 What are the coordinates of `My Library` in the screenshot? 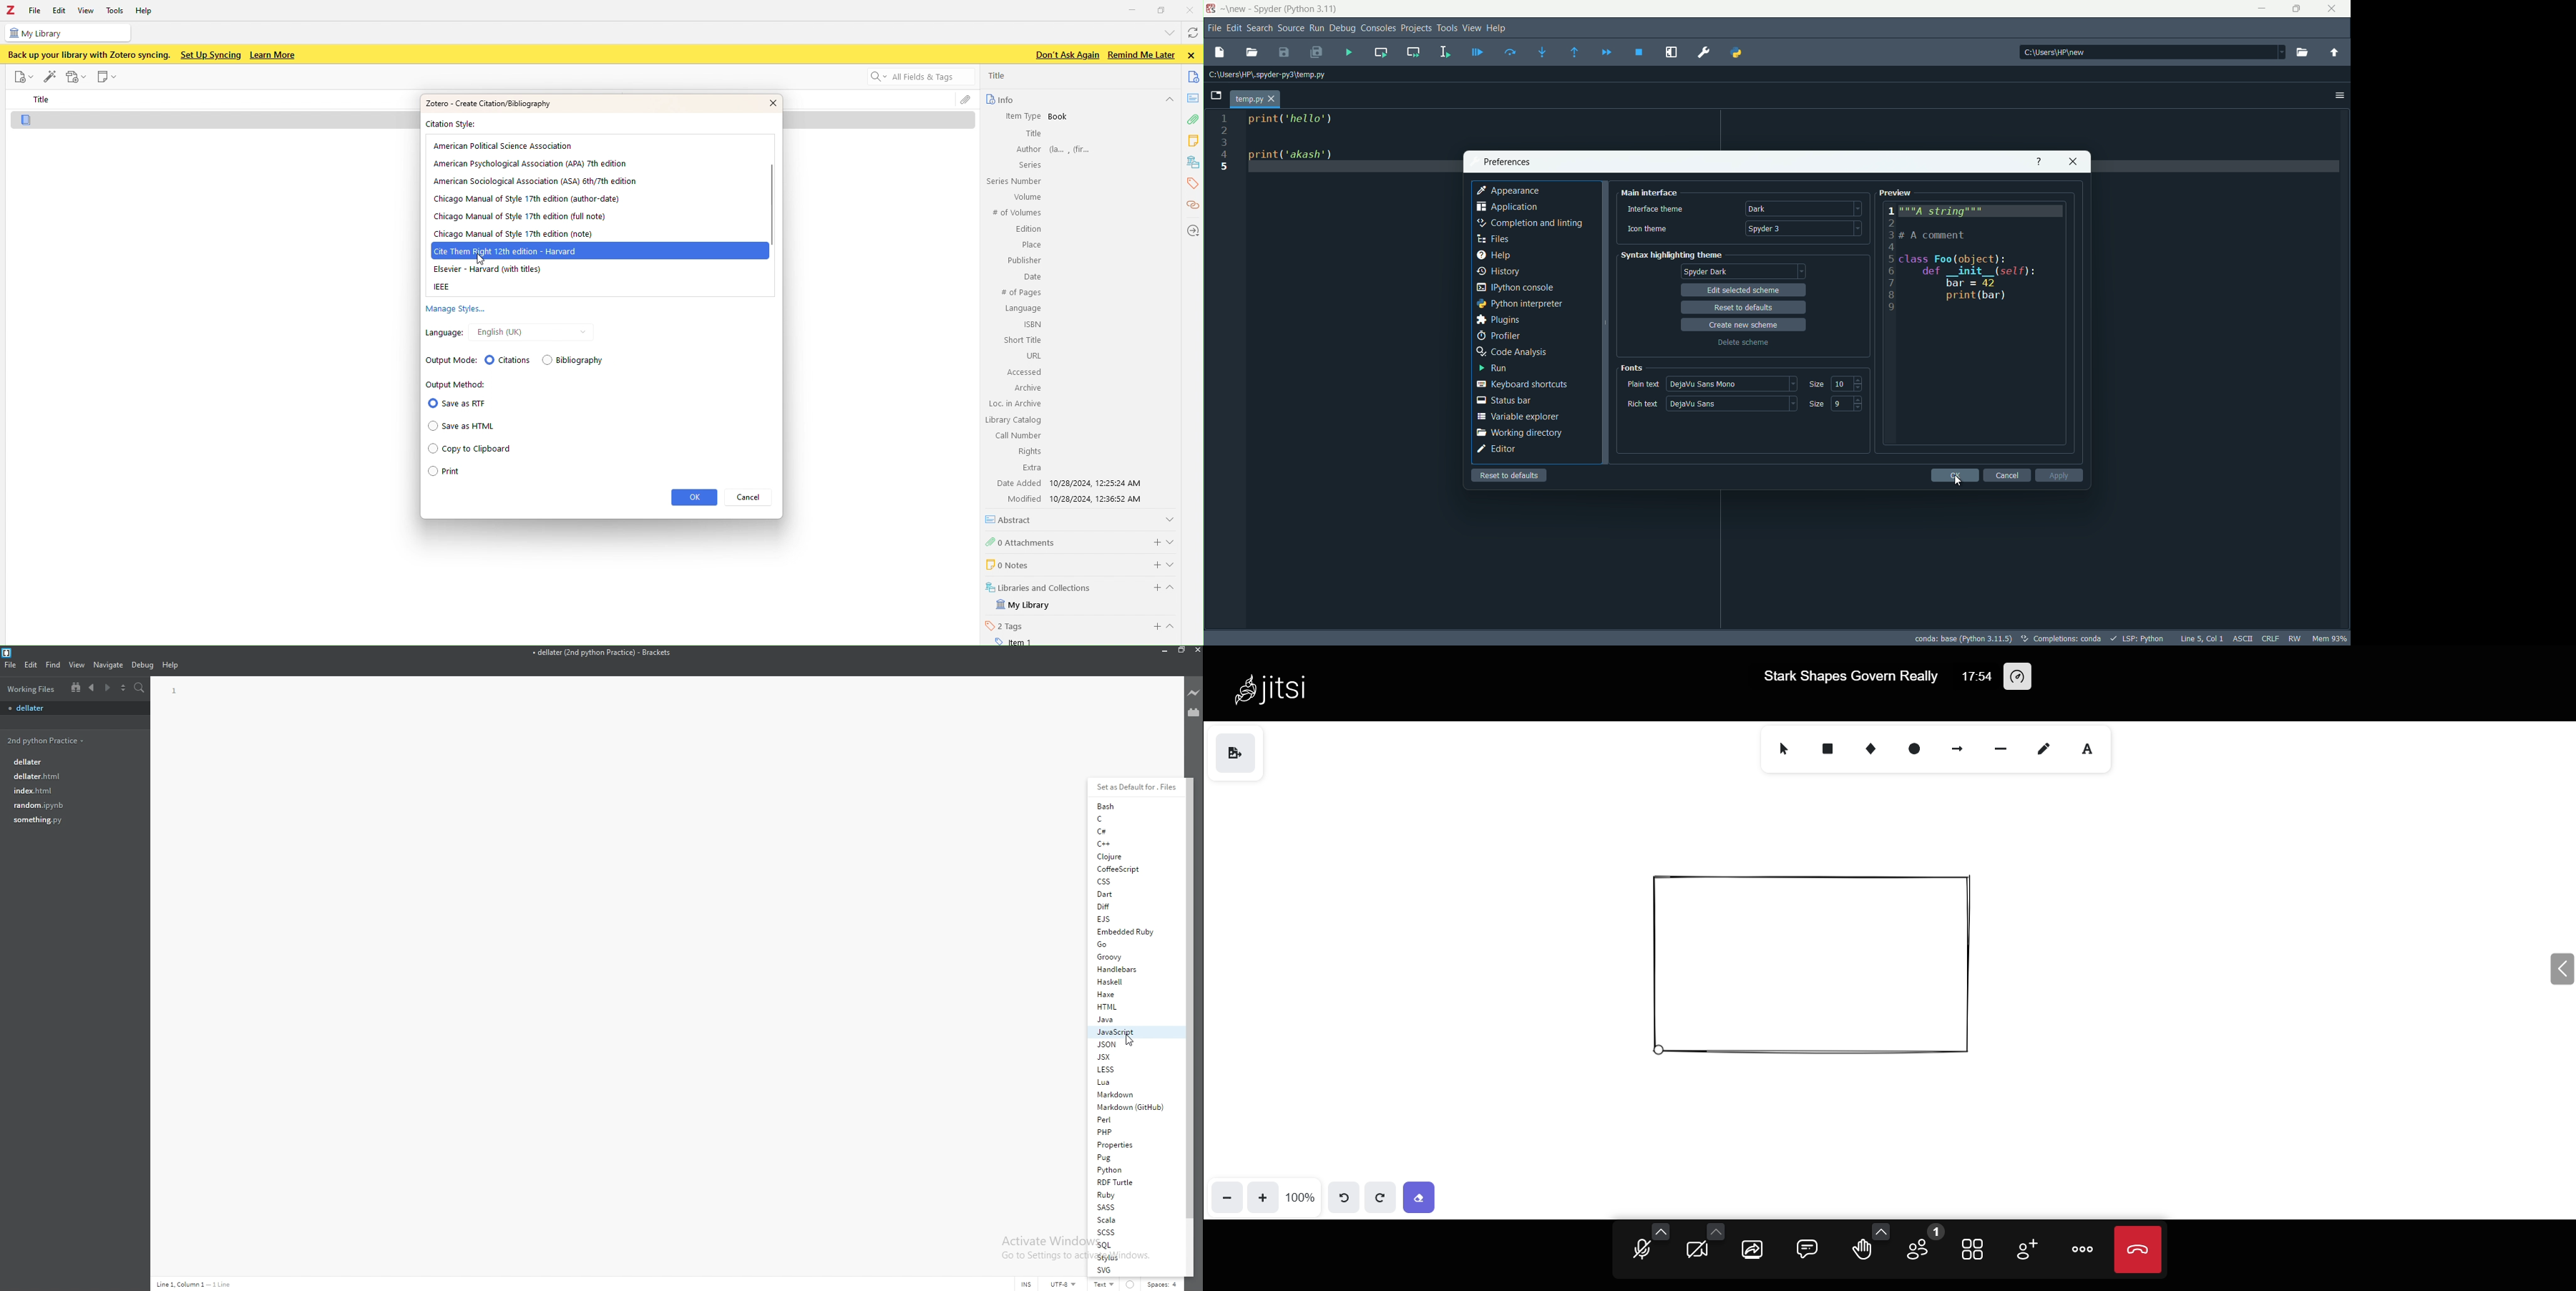 It's located at (1025, 605).